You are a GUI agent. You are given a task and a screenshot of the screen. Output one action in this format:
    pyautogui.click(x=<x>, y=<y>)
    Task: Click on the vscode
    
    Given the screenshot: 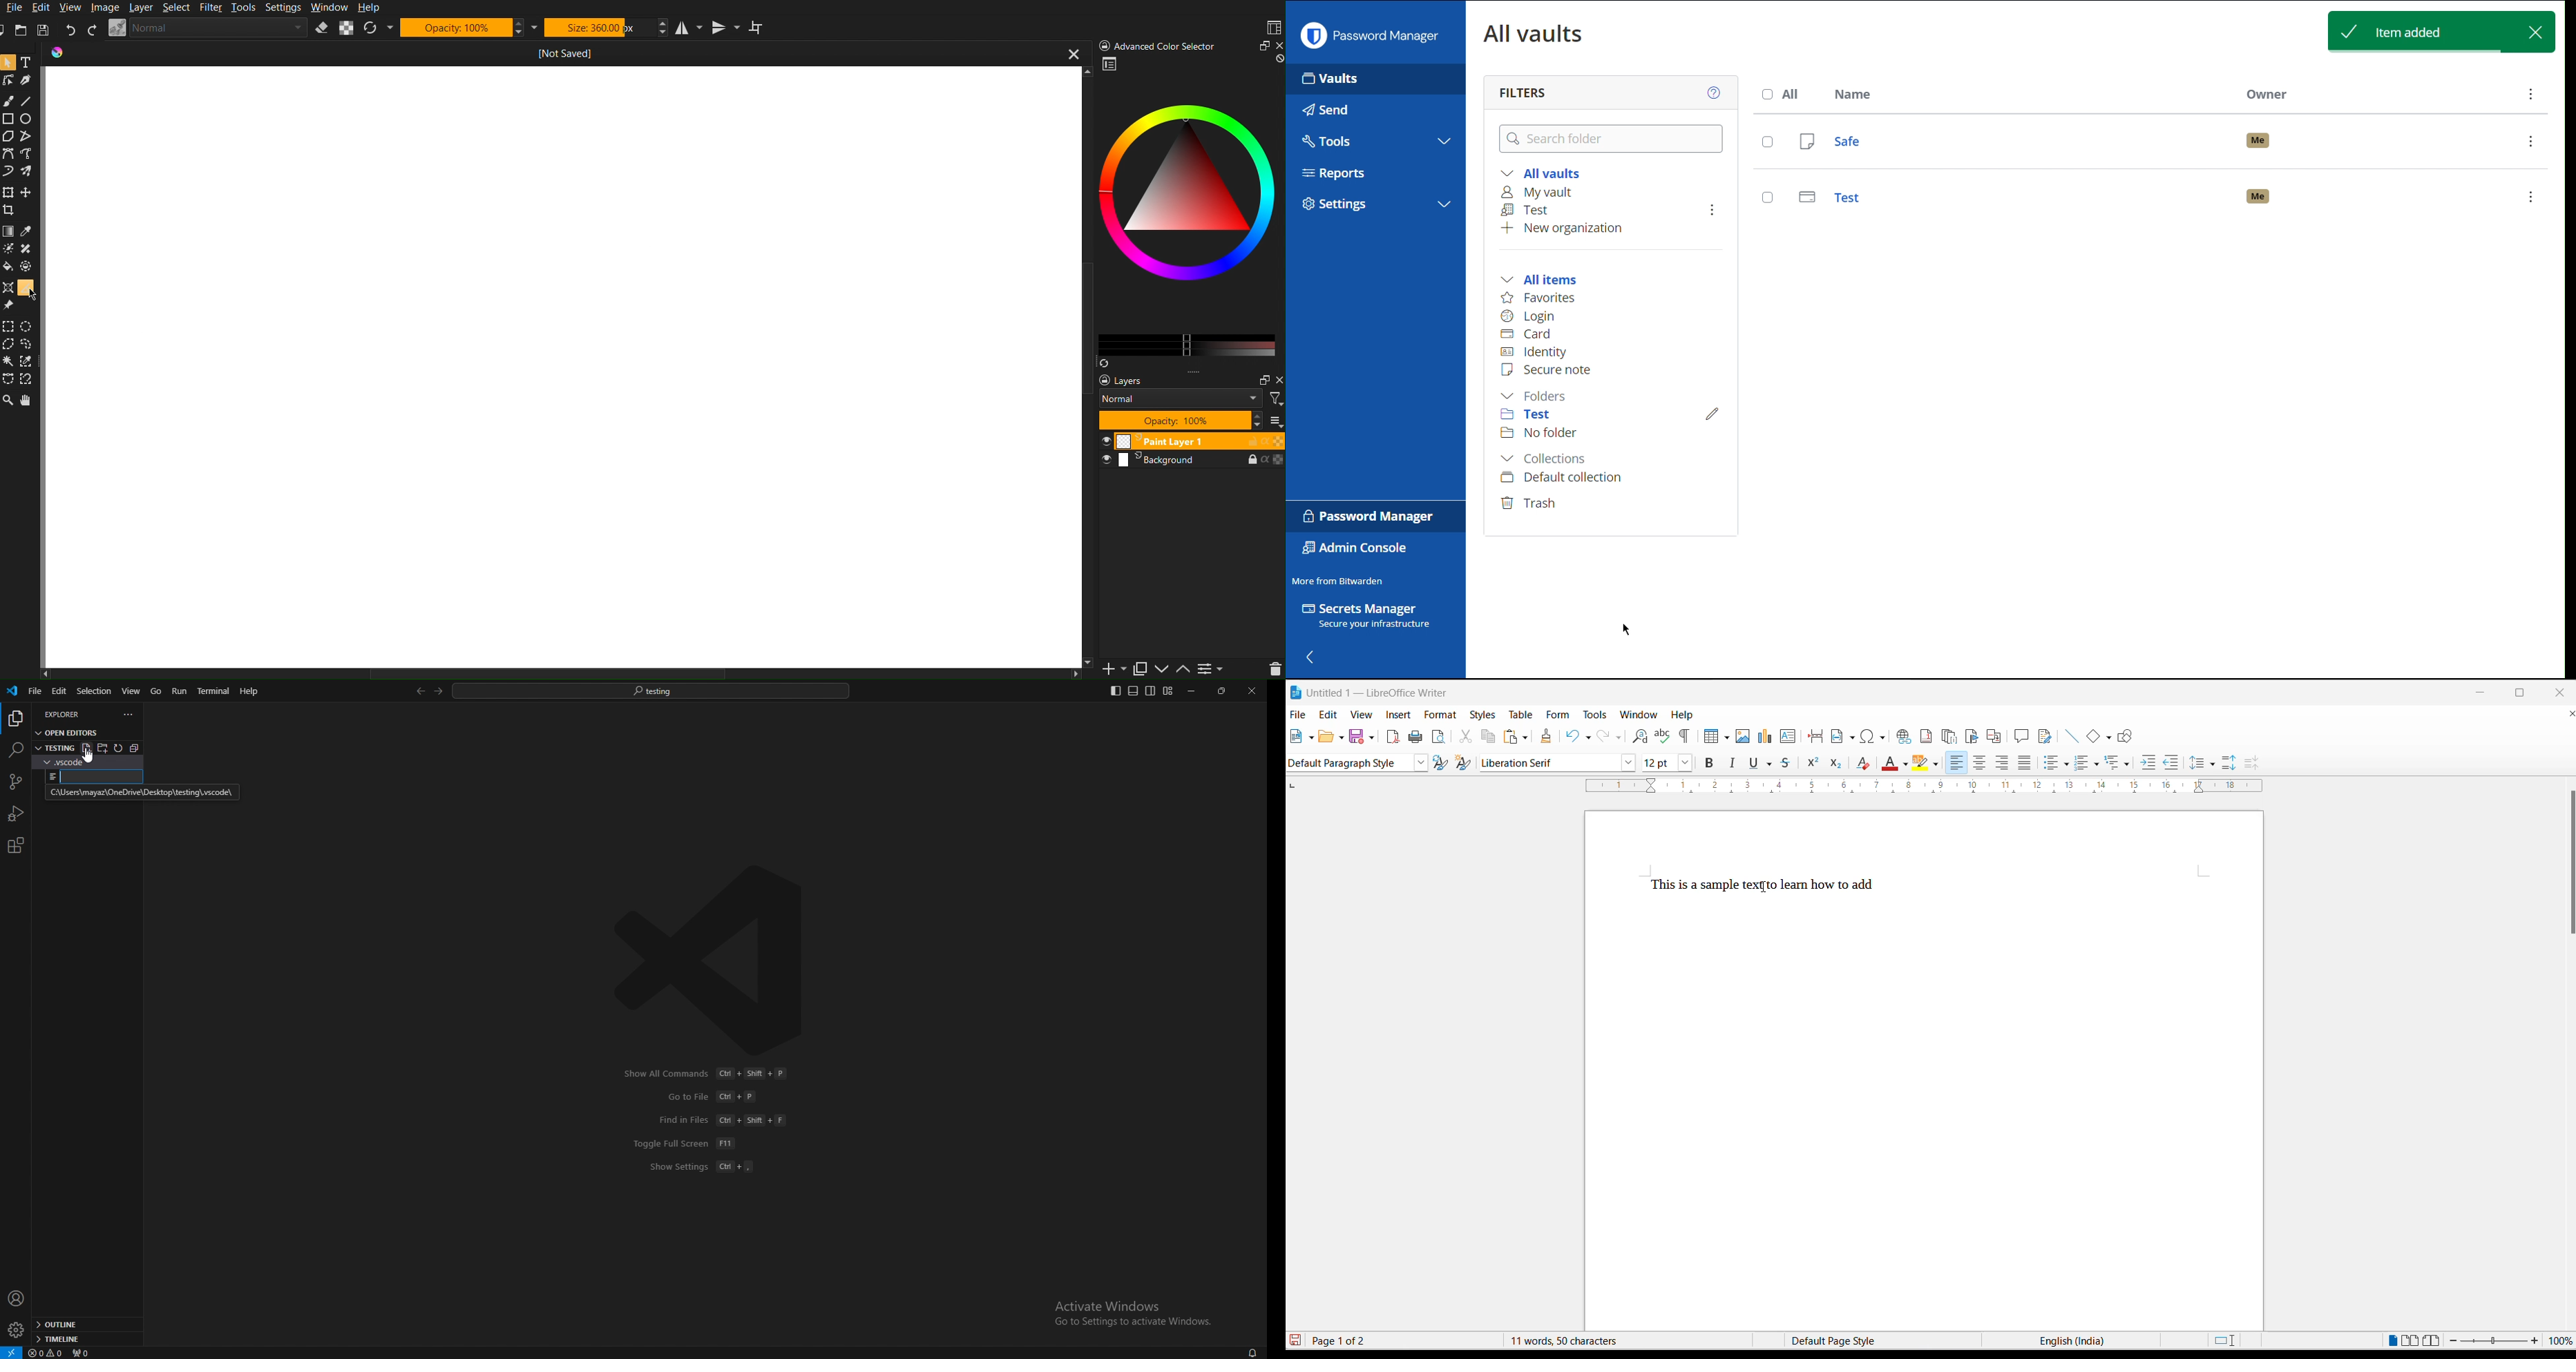 What is the action you would take?
    pyautogui.click(x=13, y=691)
    